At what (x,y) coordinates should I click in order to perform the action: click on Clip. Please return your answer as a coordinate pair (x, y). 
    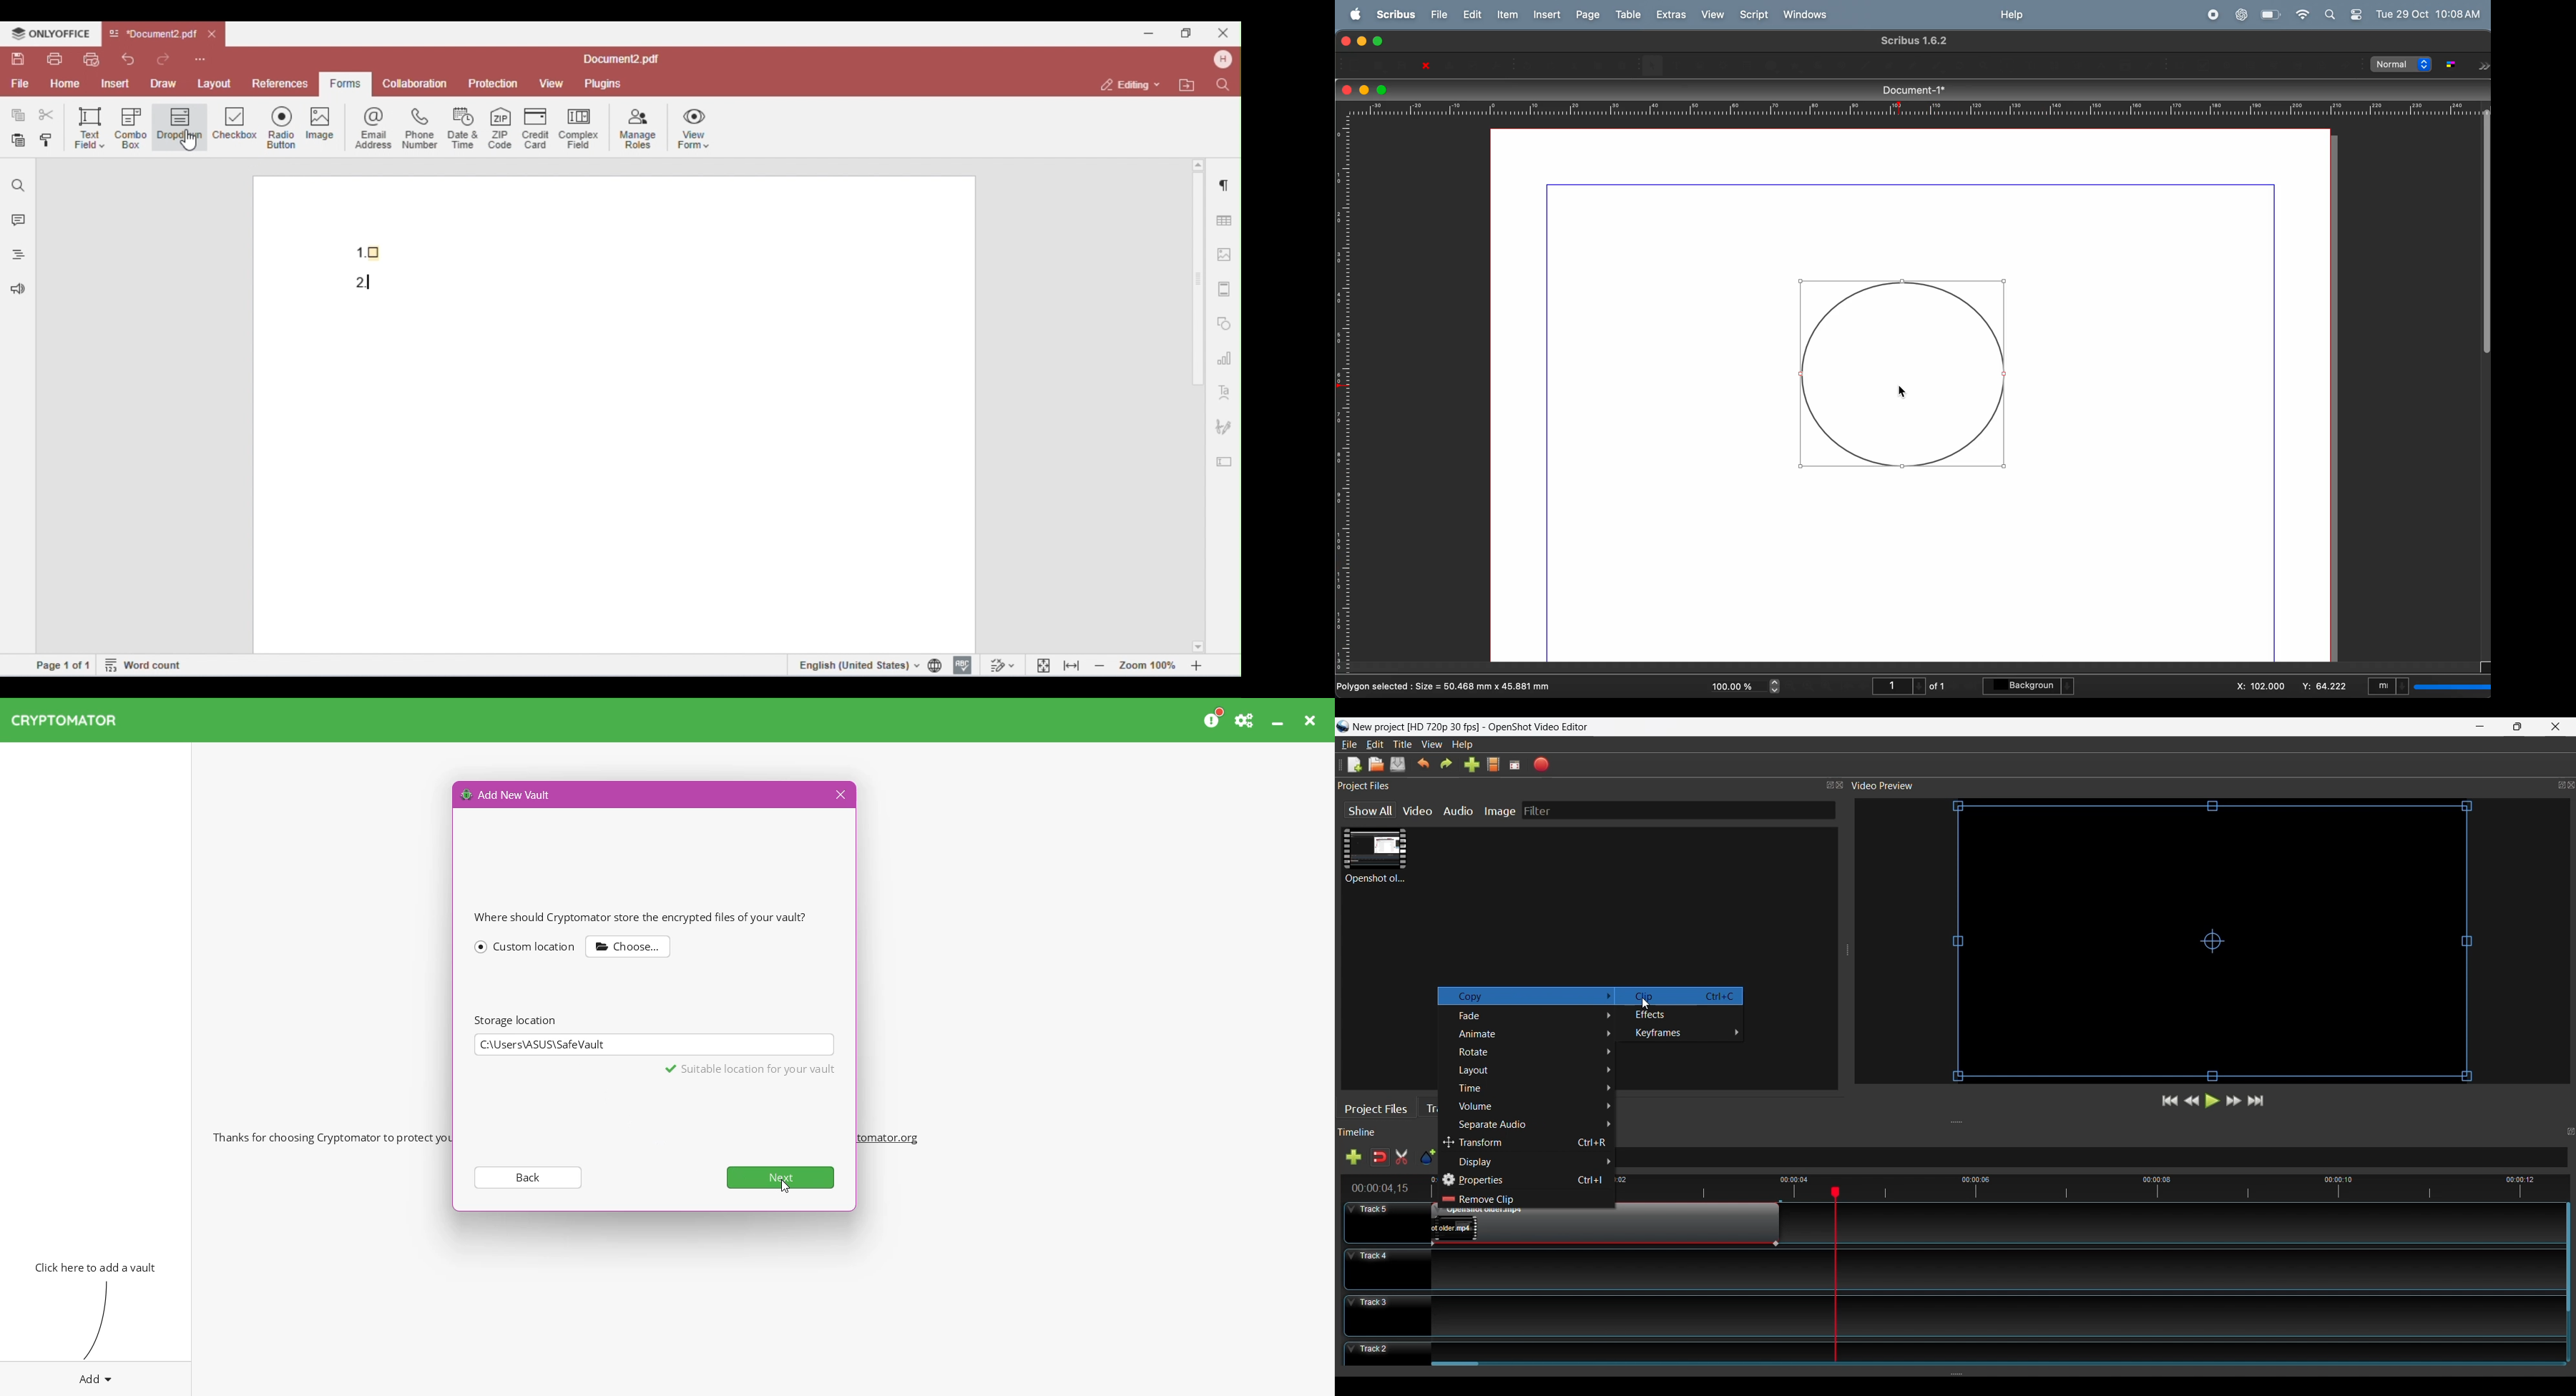
    Looking at the image, I should click on (1678, 996).